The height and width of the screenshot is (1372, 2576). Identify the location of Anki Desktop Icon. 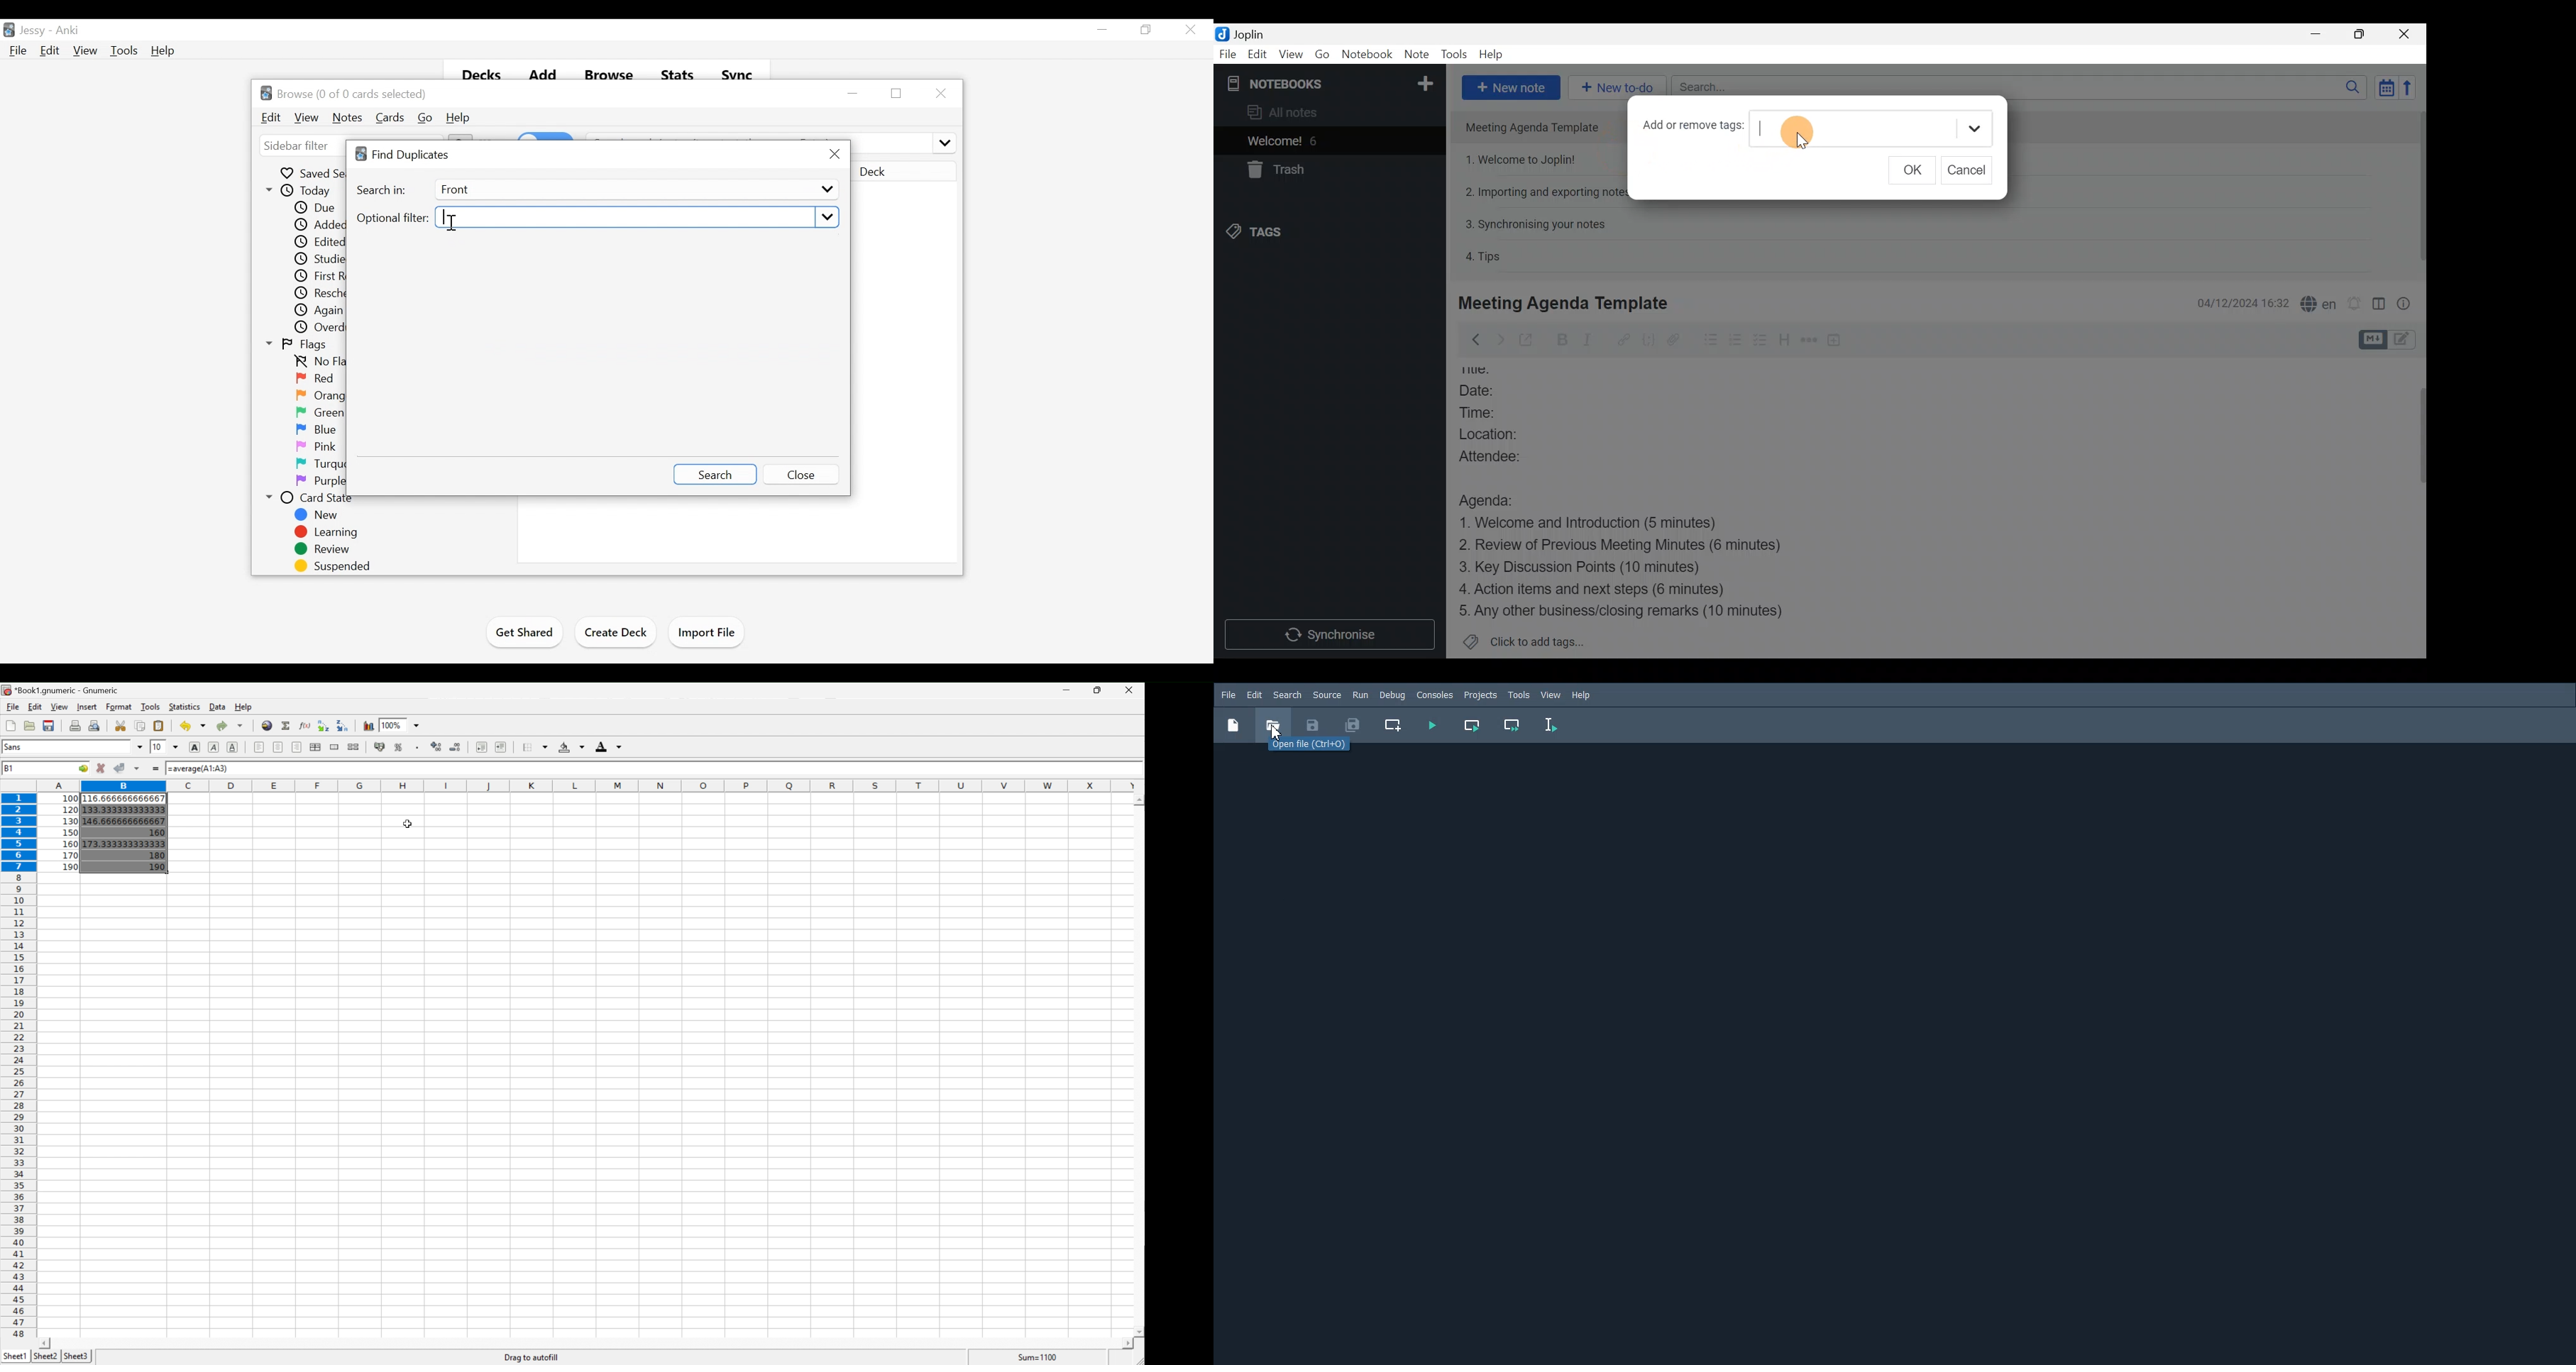
(9, 30).